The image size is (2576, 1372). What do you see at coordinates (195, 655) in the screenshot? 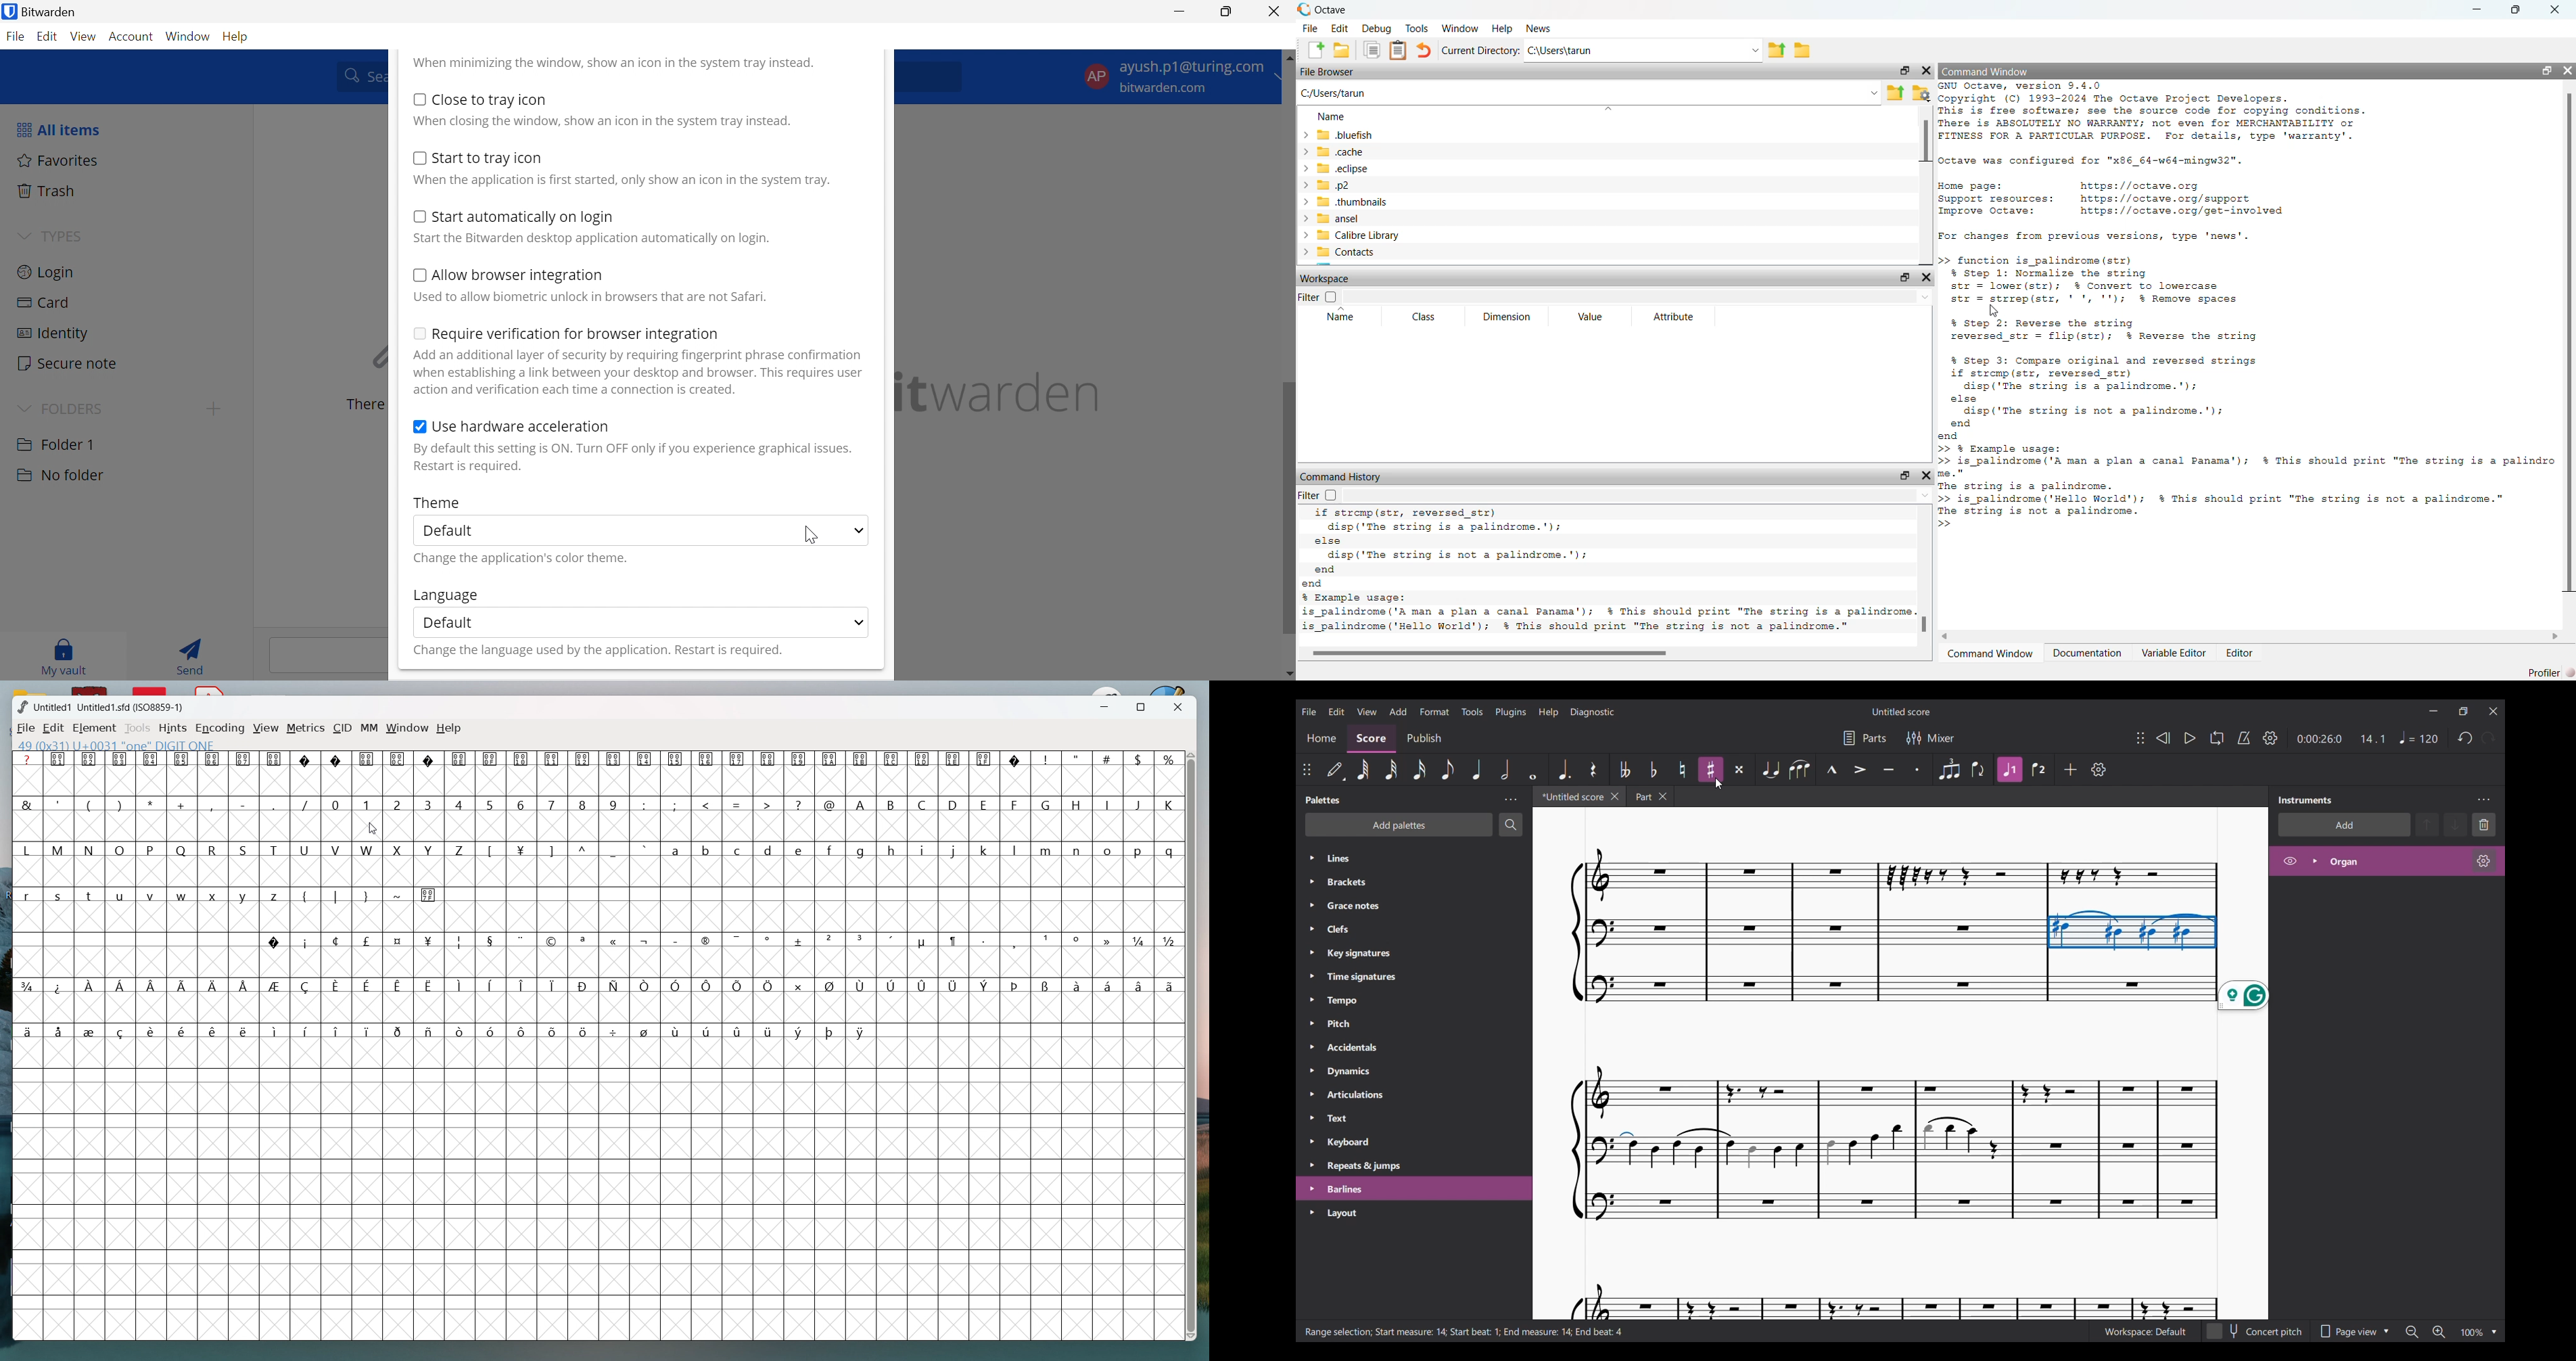
I see `Send` at bounding box center [195, 655].